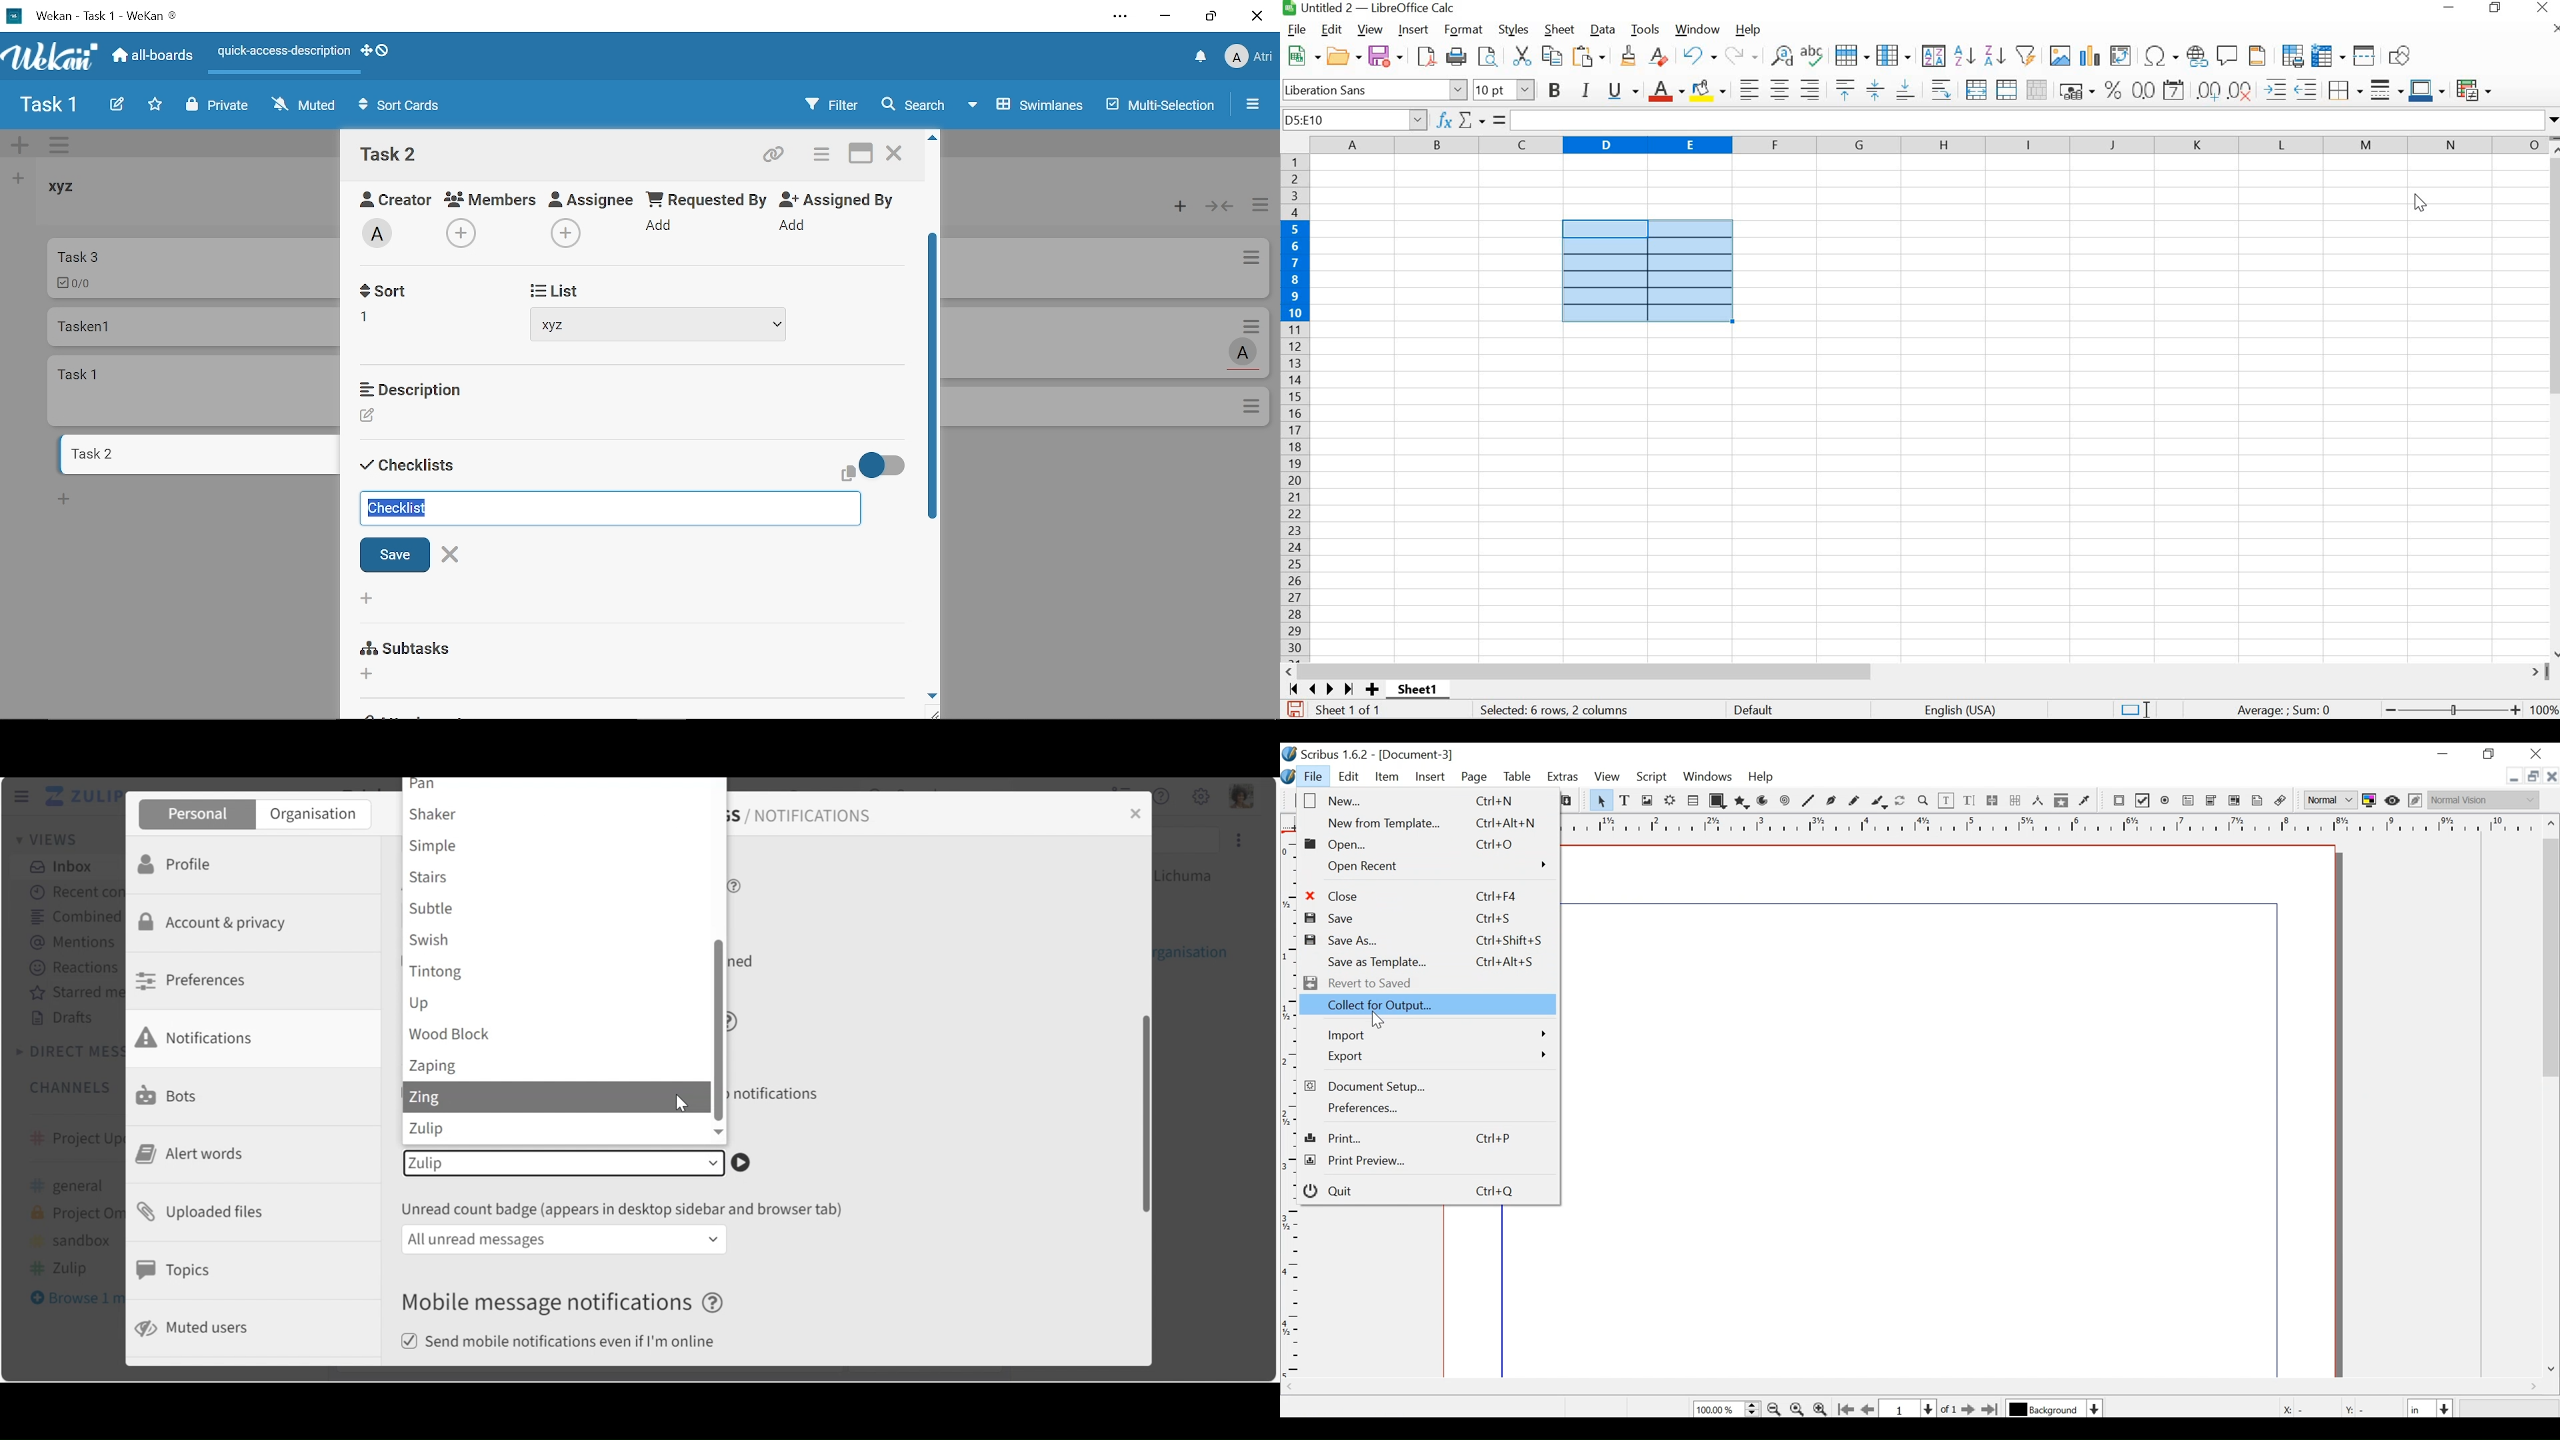  What do you see at coordinates (389, 154) in the screenshot?
I see `Card name` at bounding box center [389, 154].